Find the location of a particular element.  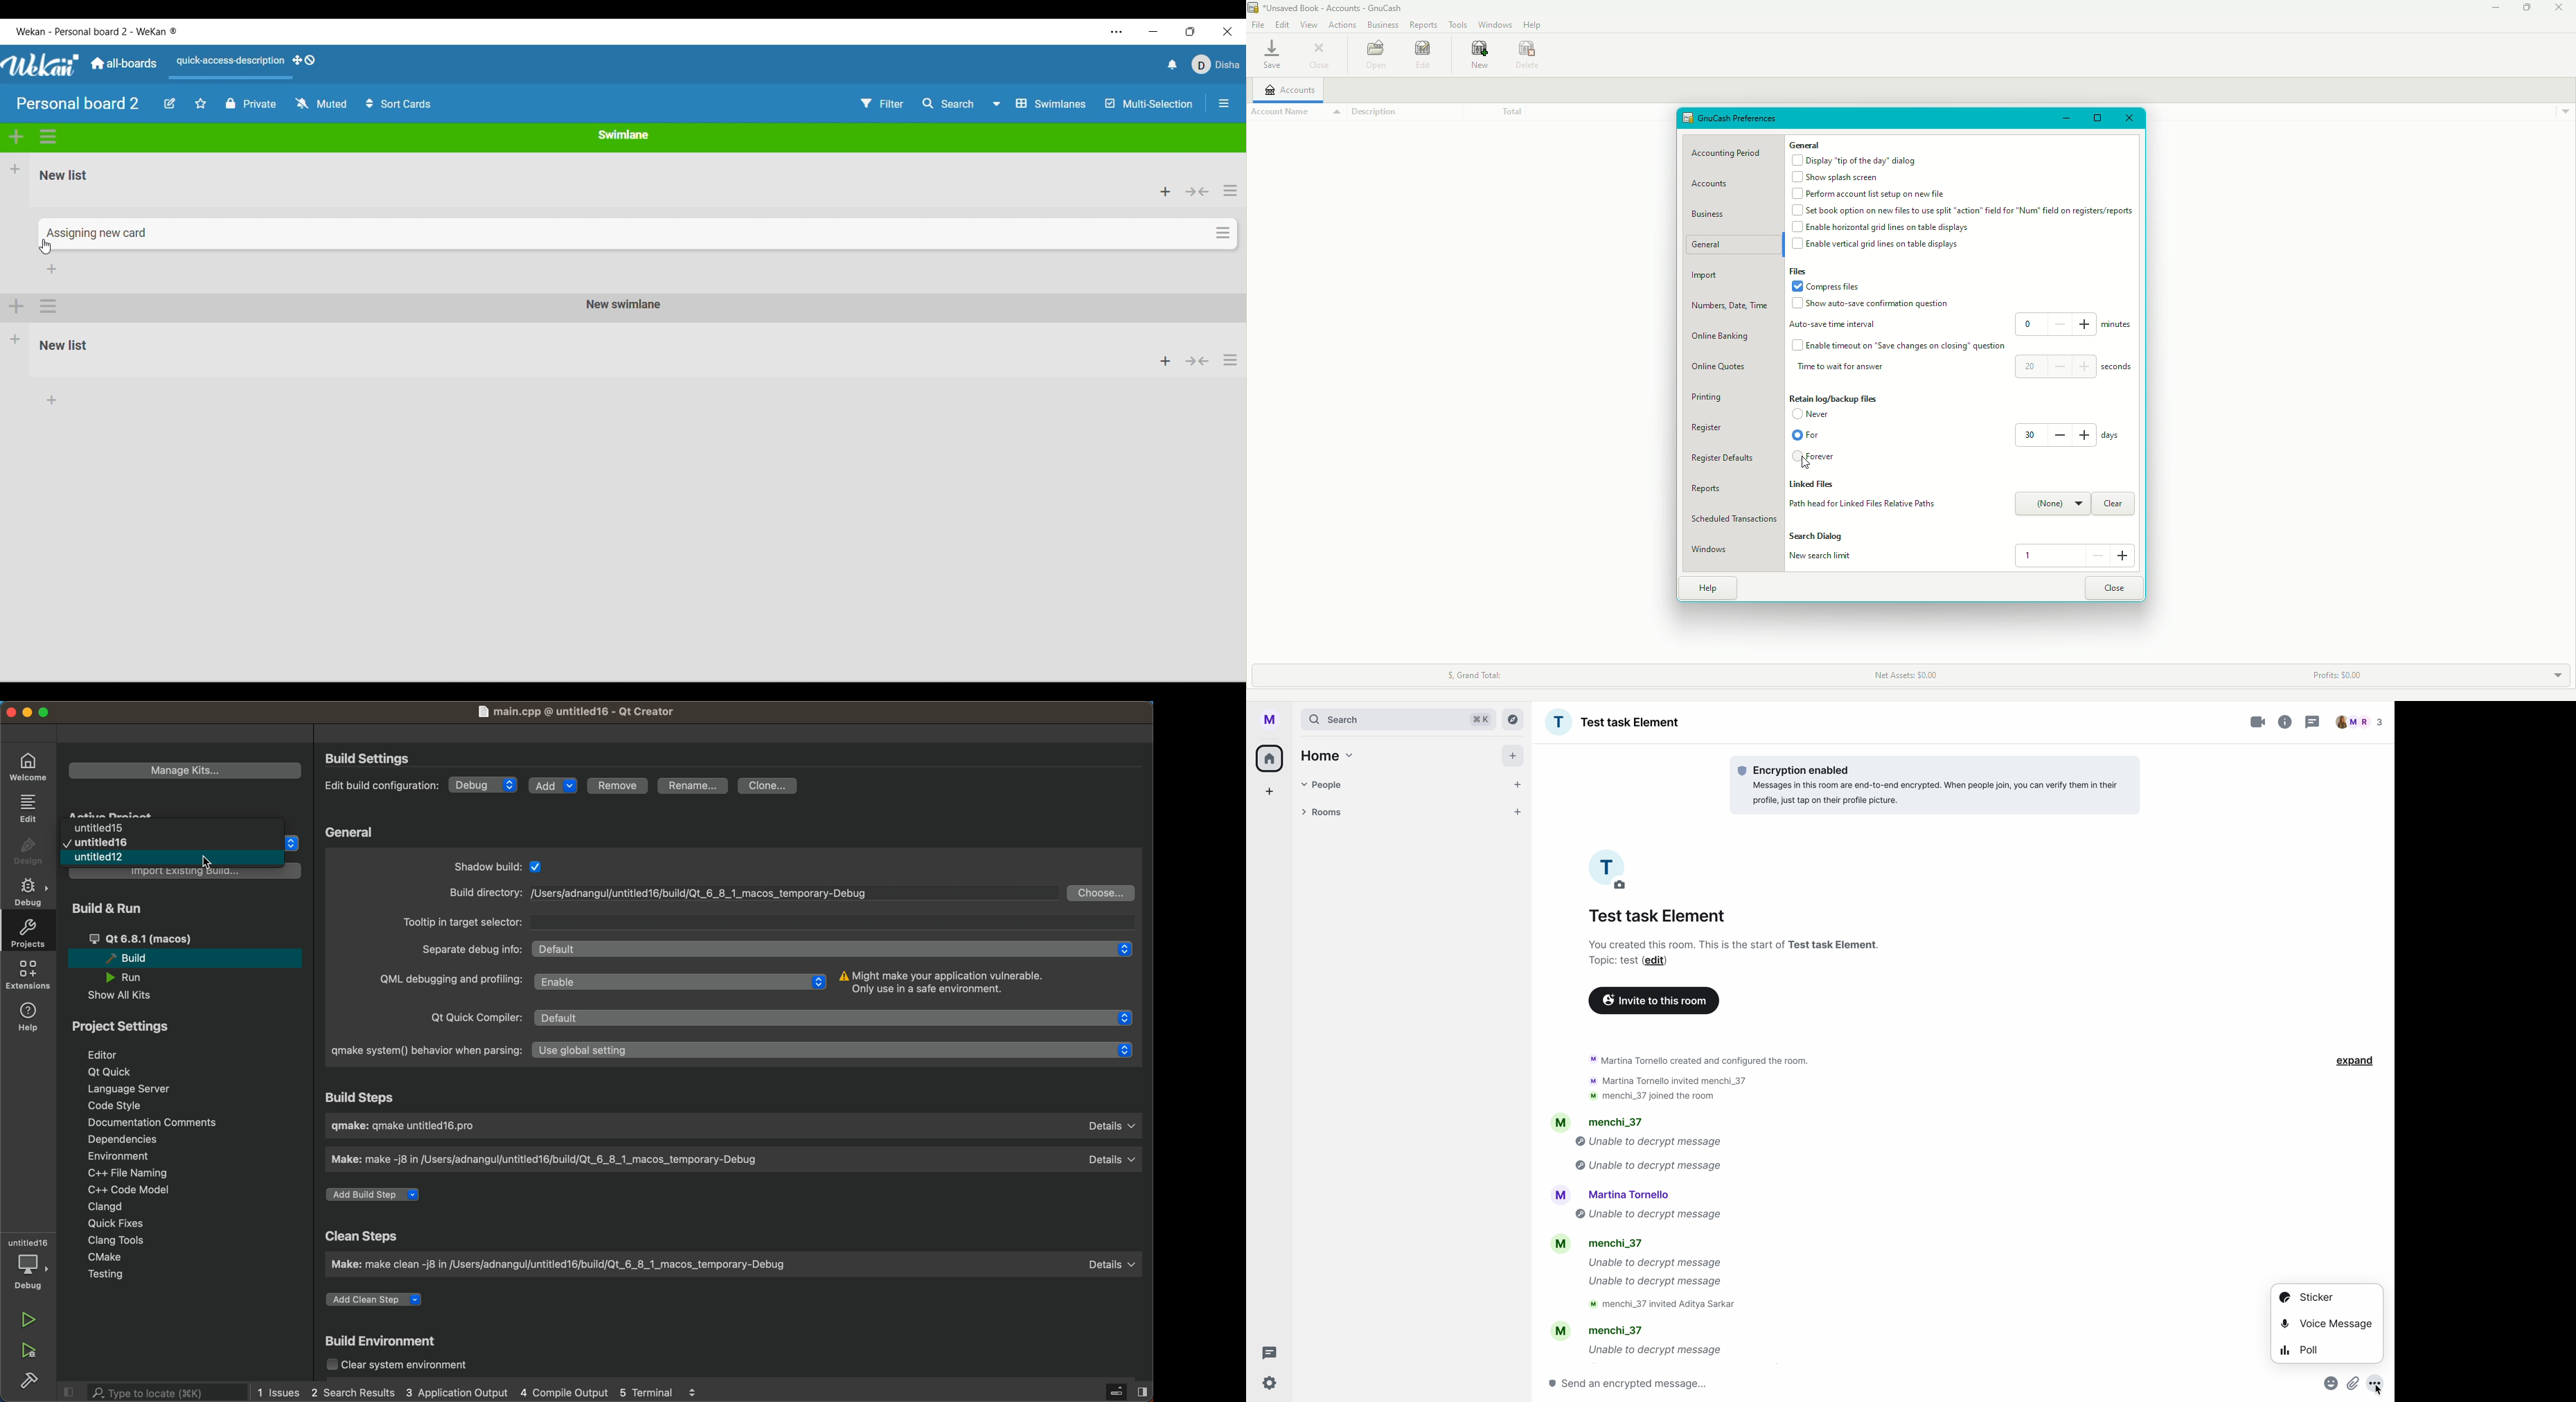

Test task Element is located at coordinates (1659, 916).